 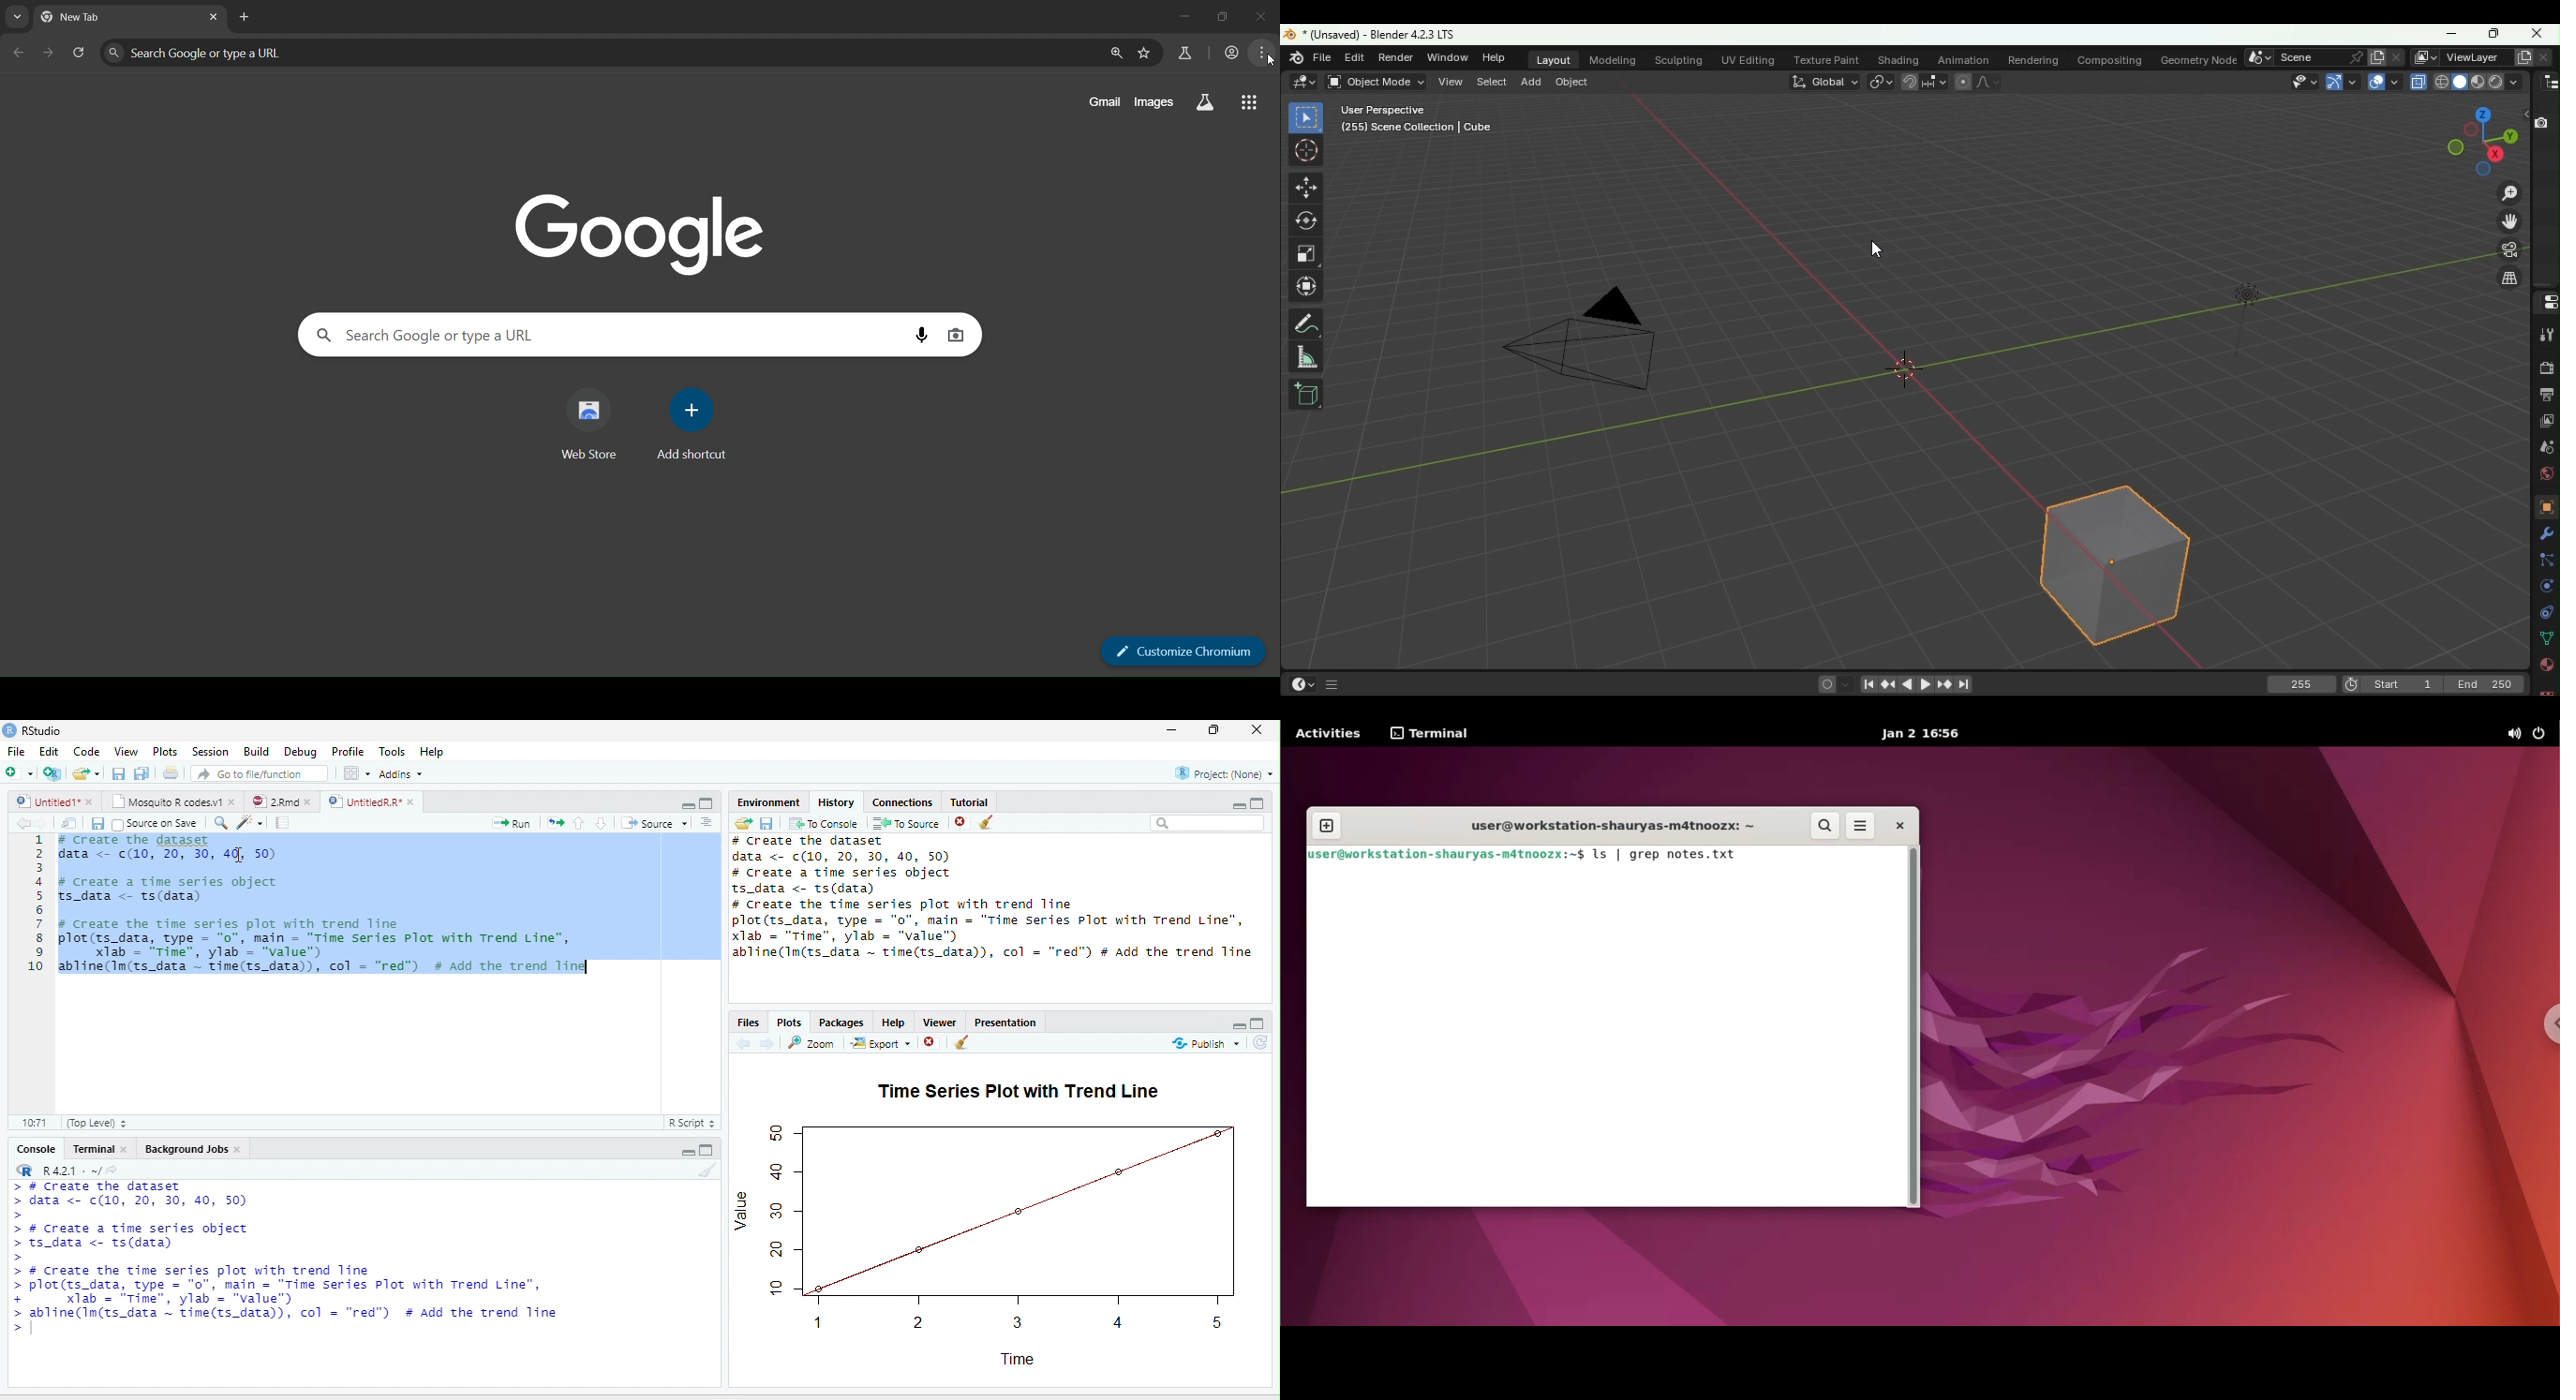 What do you see at coordinates (238, 855) in the screenshot?
I see `cursor` at bounding box center [238, 855].